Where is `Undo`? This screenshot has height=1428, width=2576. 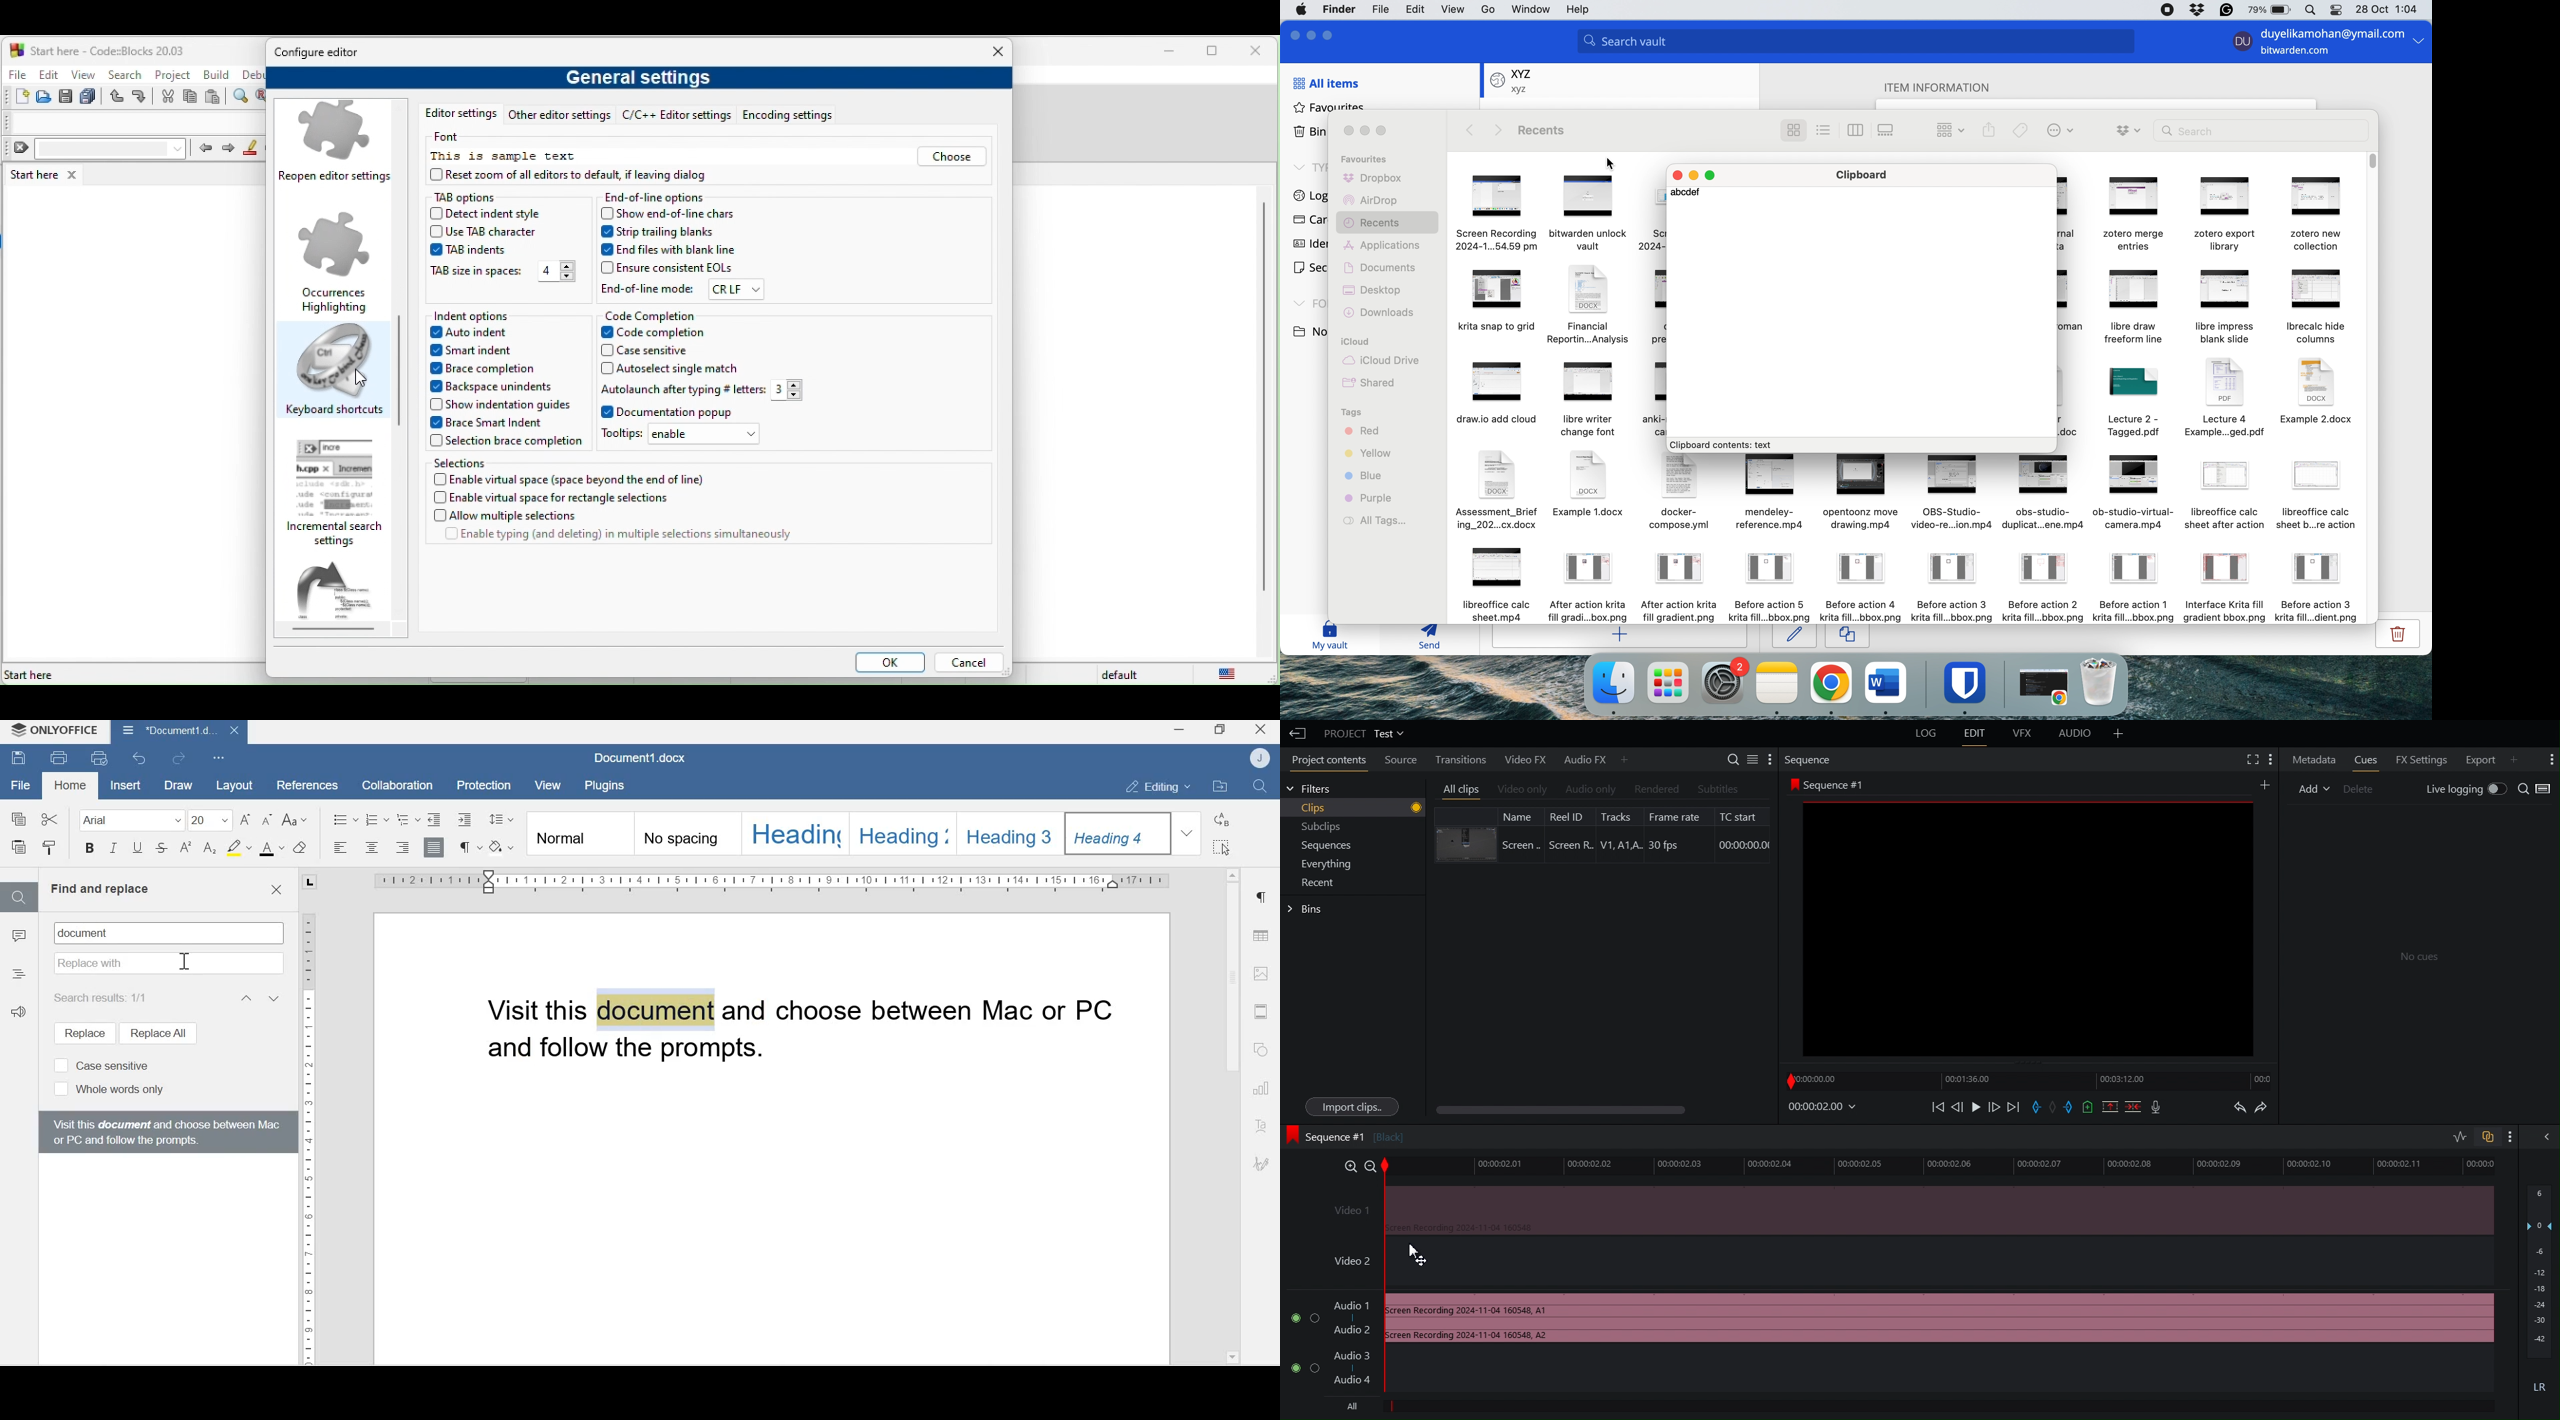
Undo is located at coordinates (141, 758).